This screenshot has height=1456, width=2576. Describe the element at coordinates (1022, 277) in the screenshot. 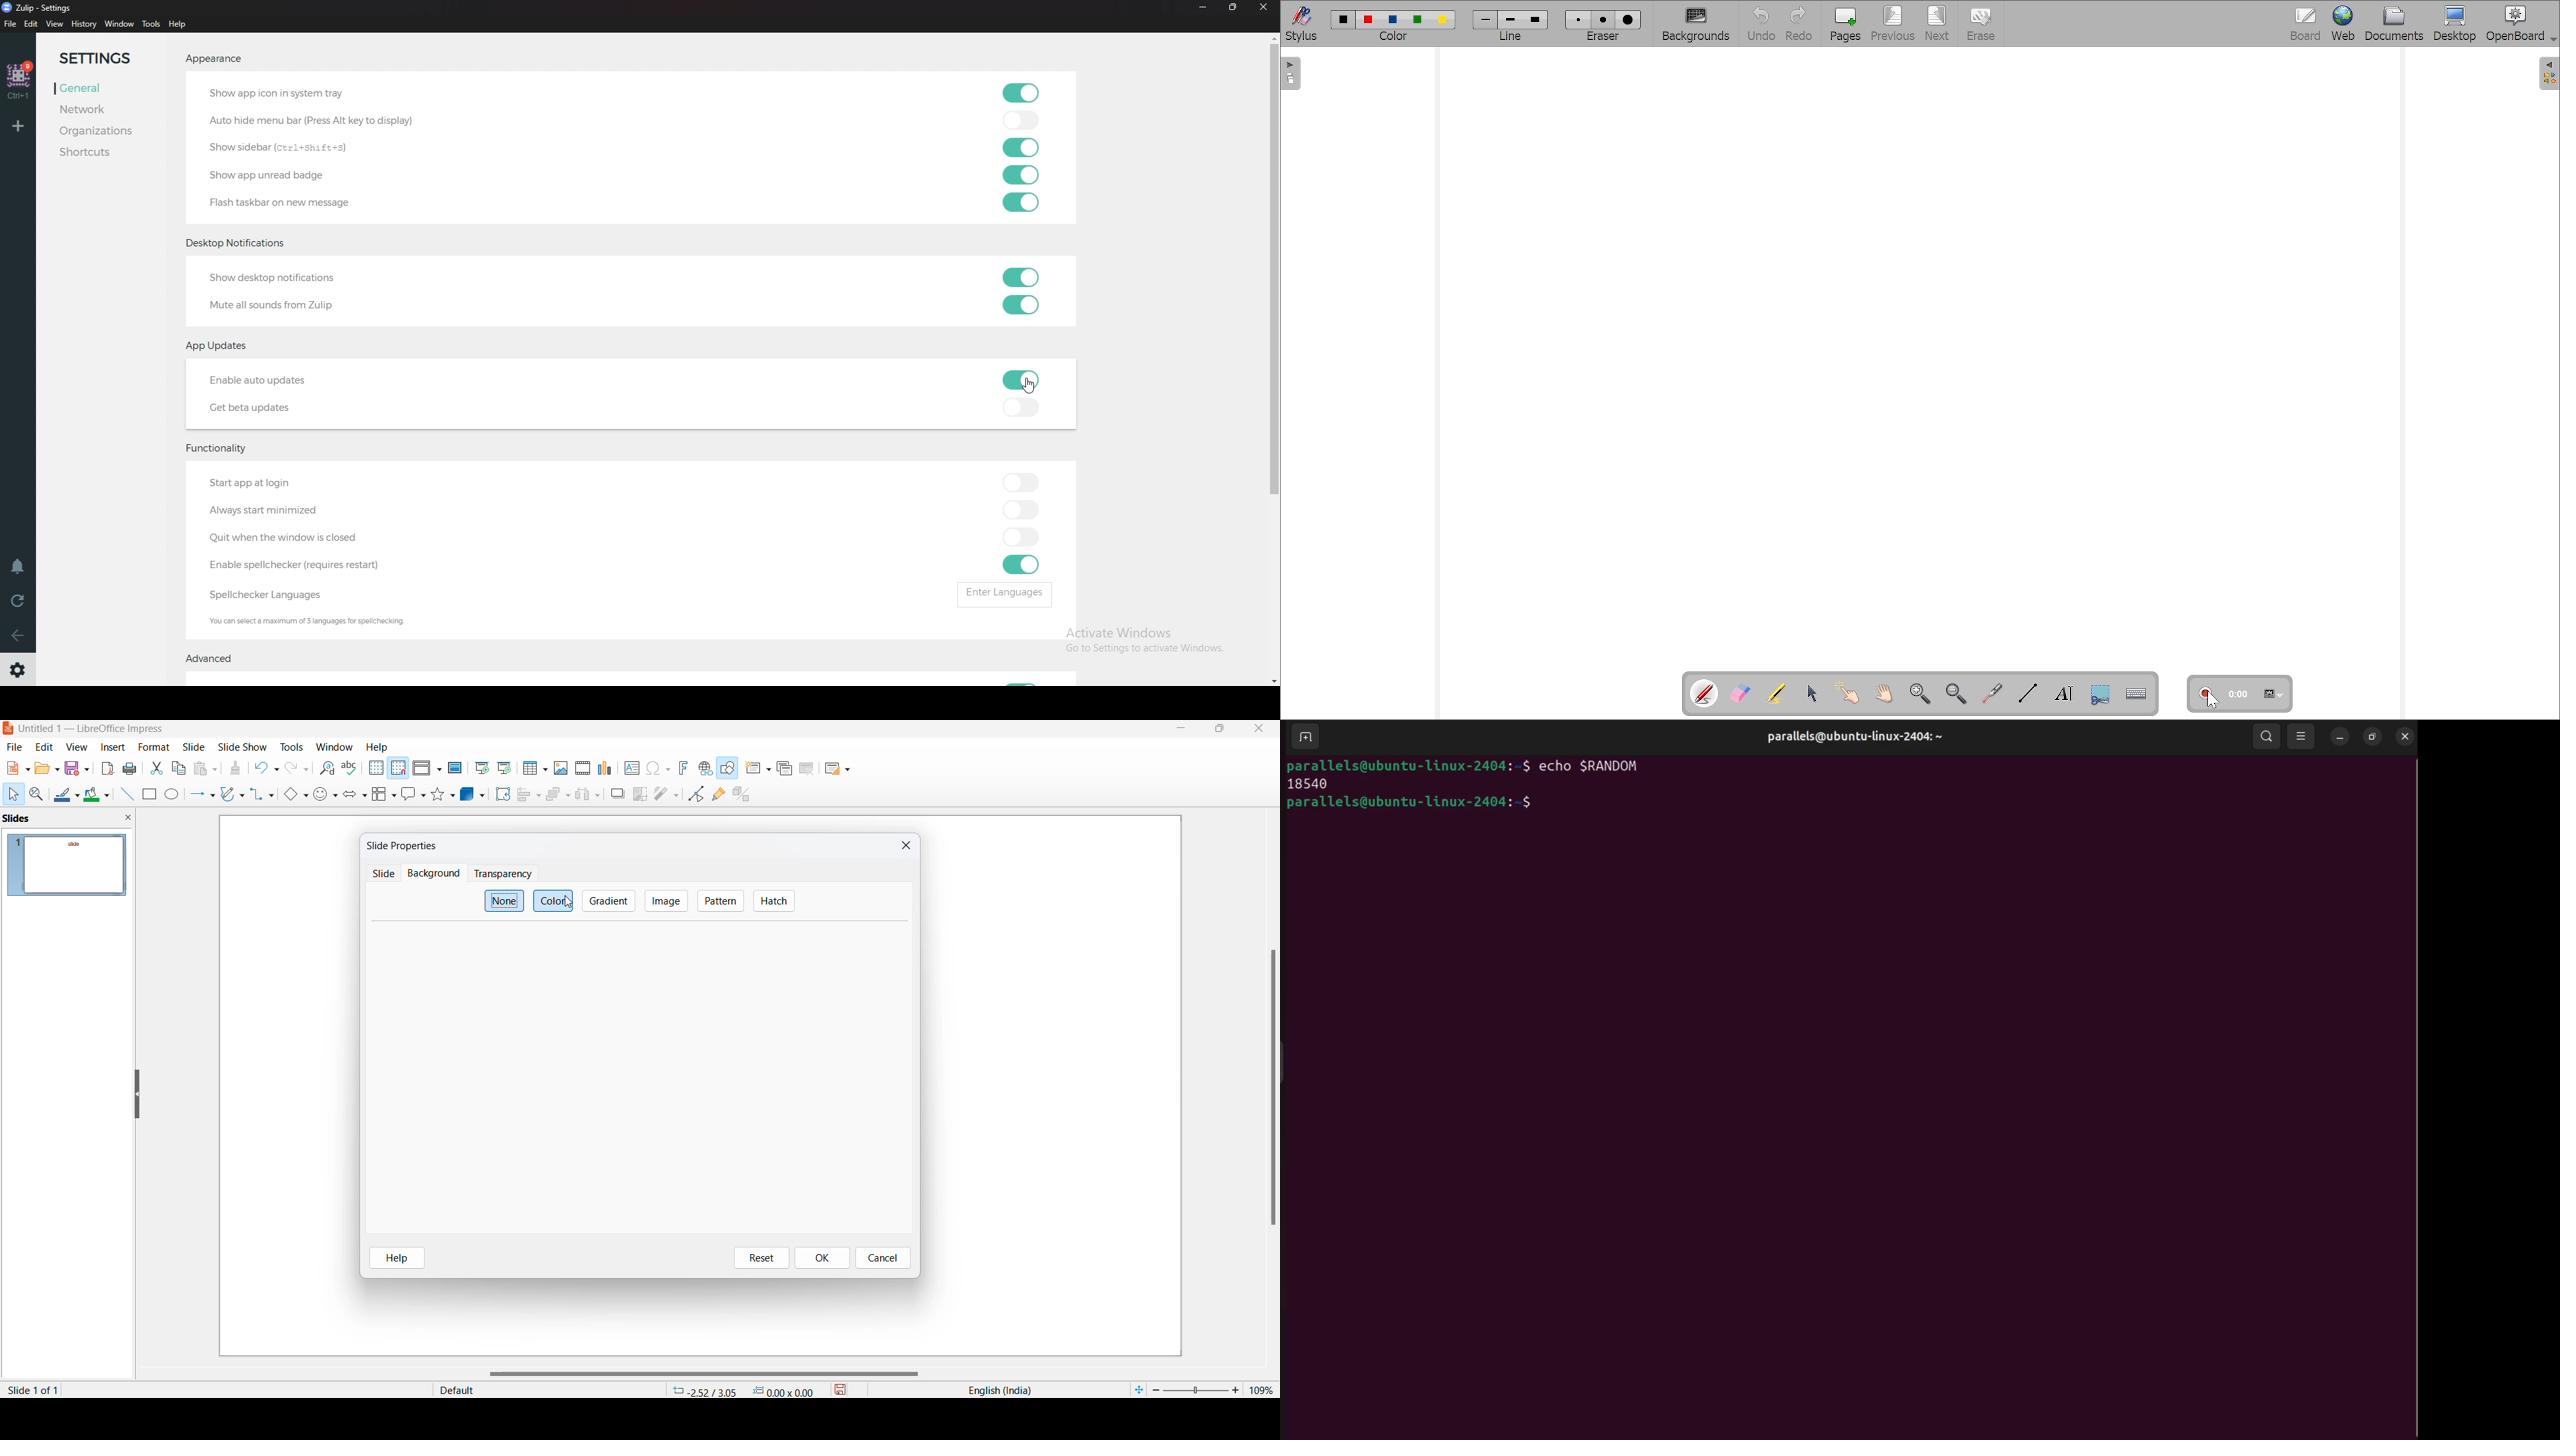

I see `toggle` at that location.